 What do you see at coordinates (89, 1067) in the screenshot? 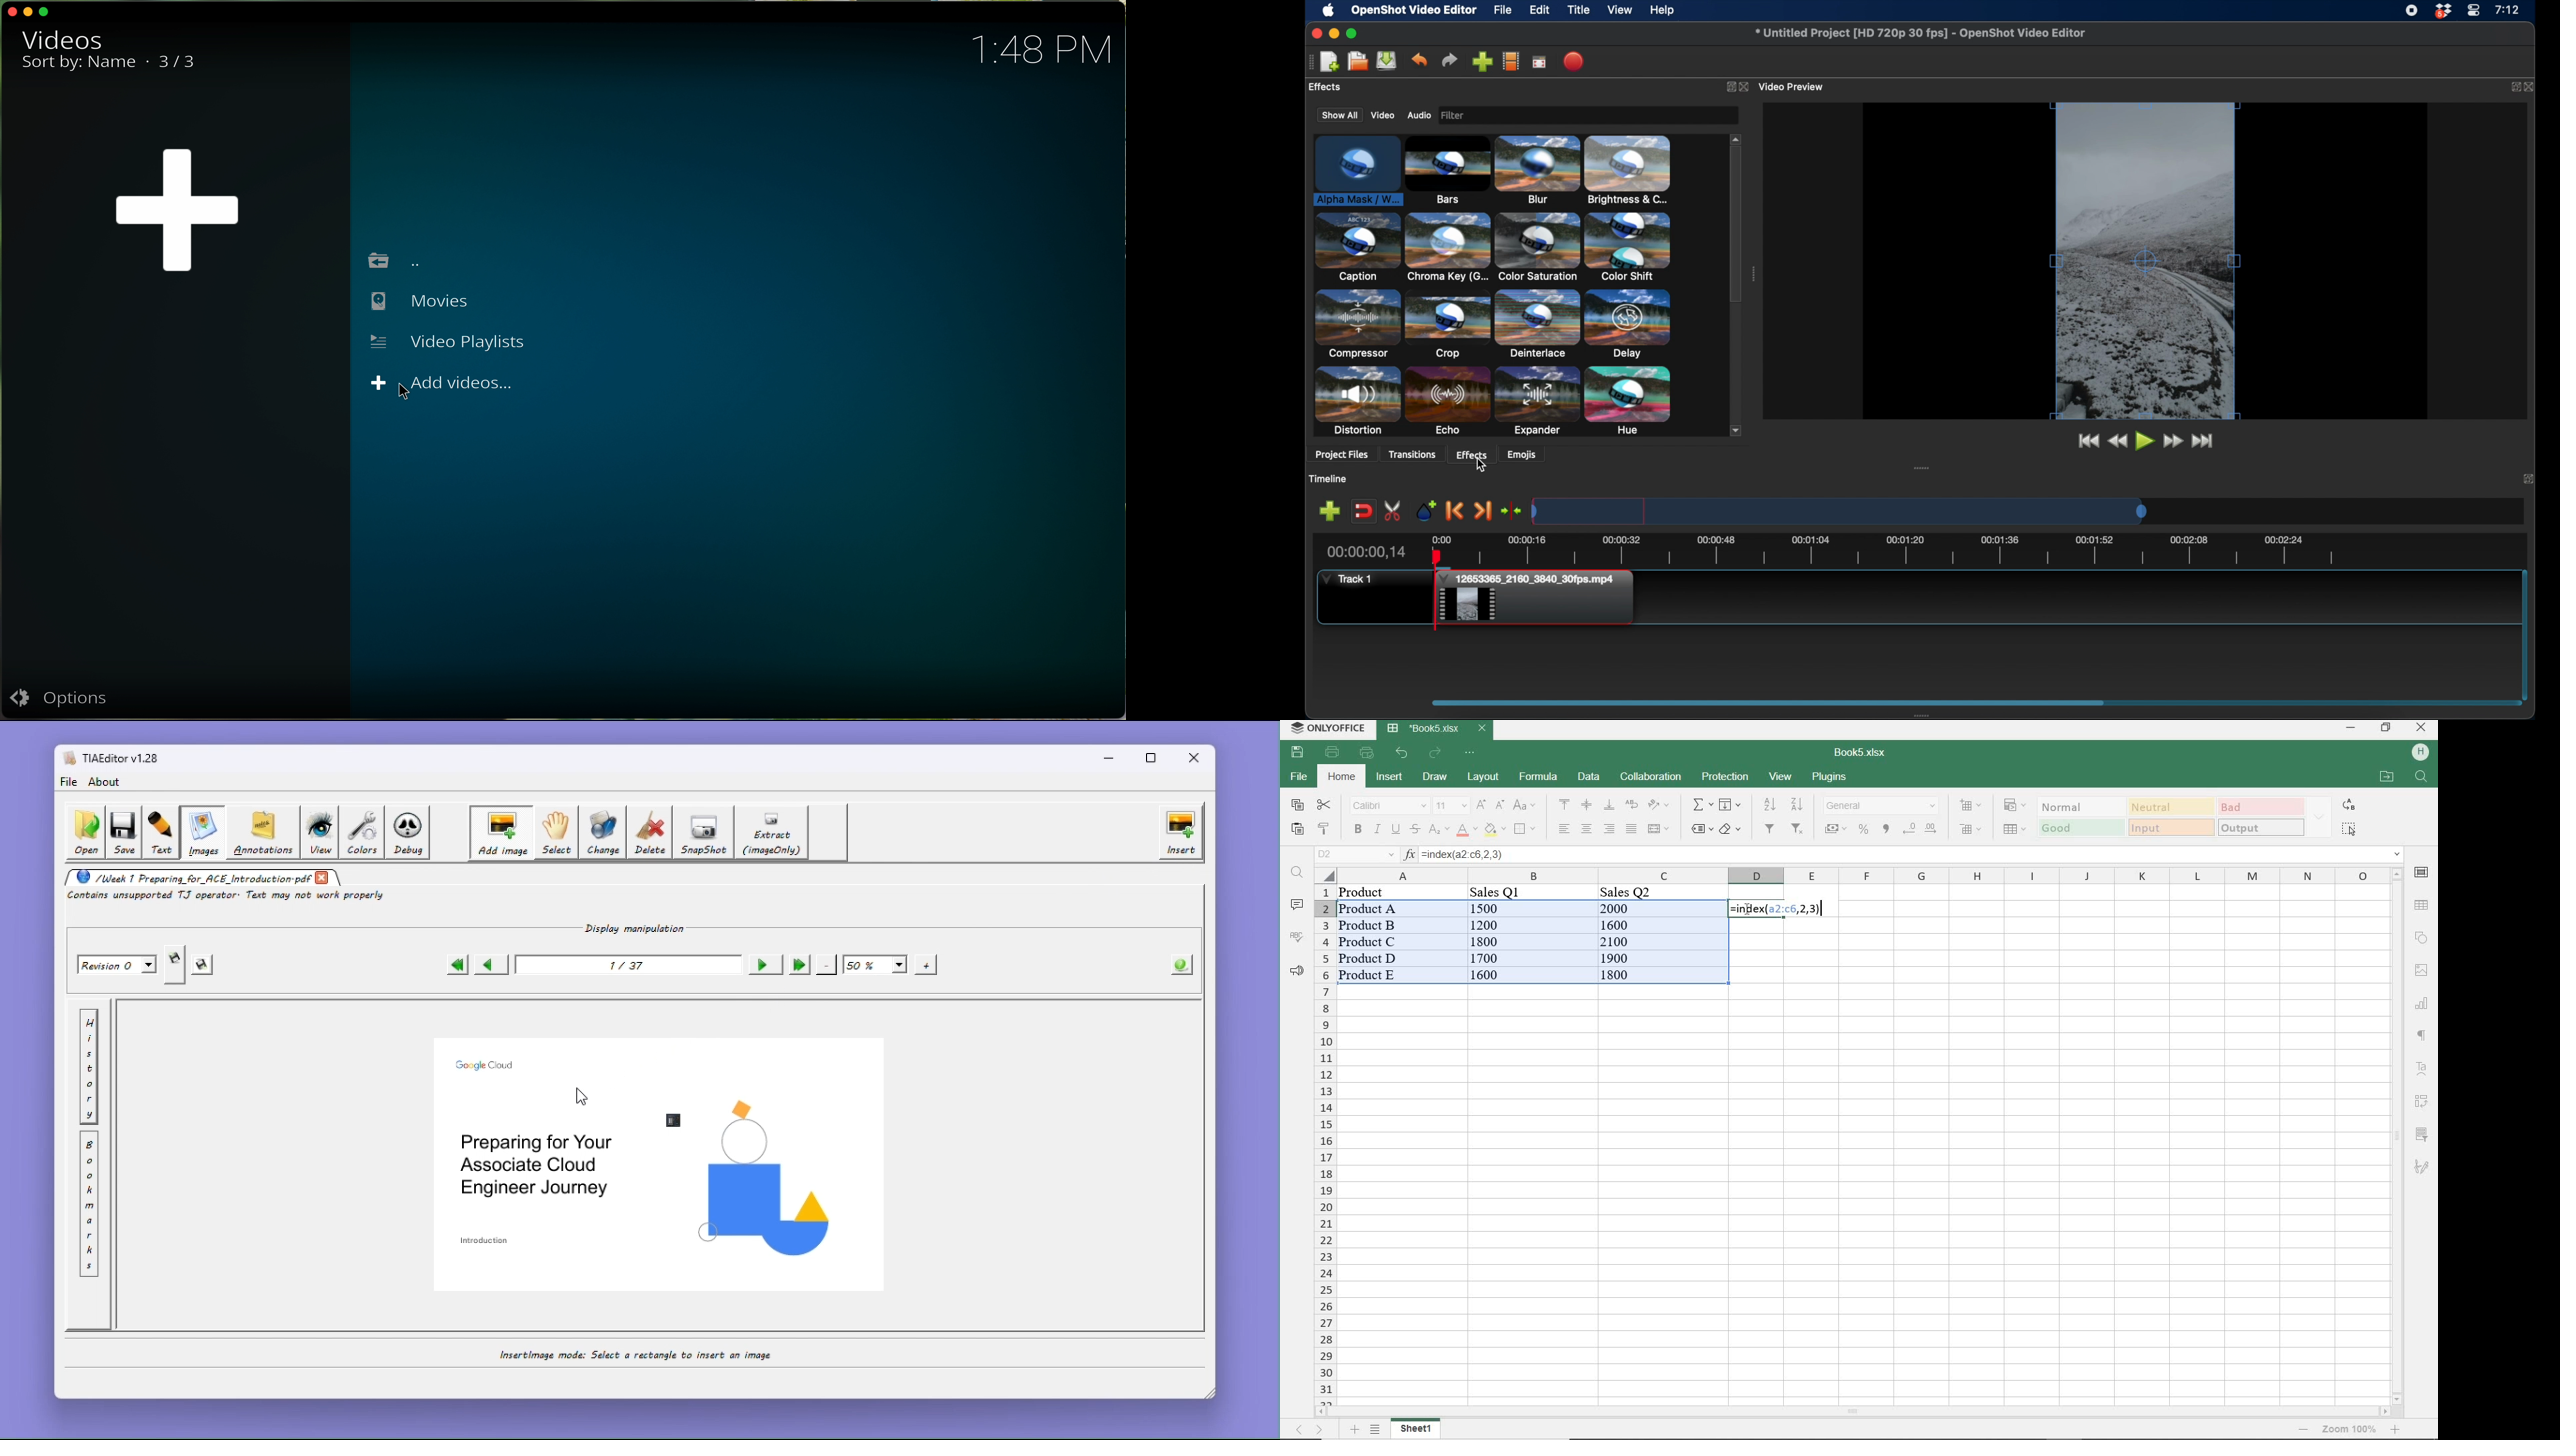
I see `History` at bounding box center [89, 1067].